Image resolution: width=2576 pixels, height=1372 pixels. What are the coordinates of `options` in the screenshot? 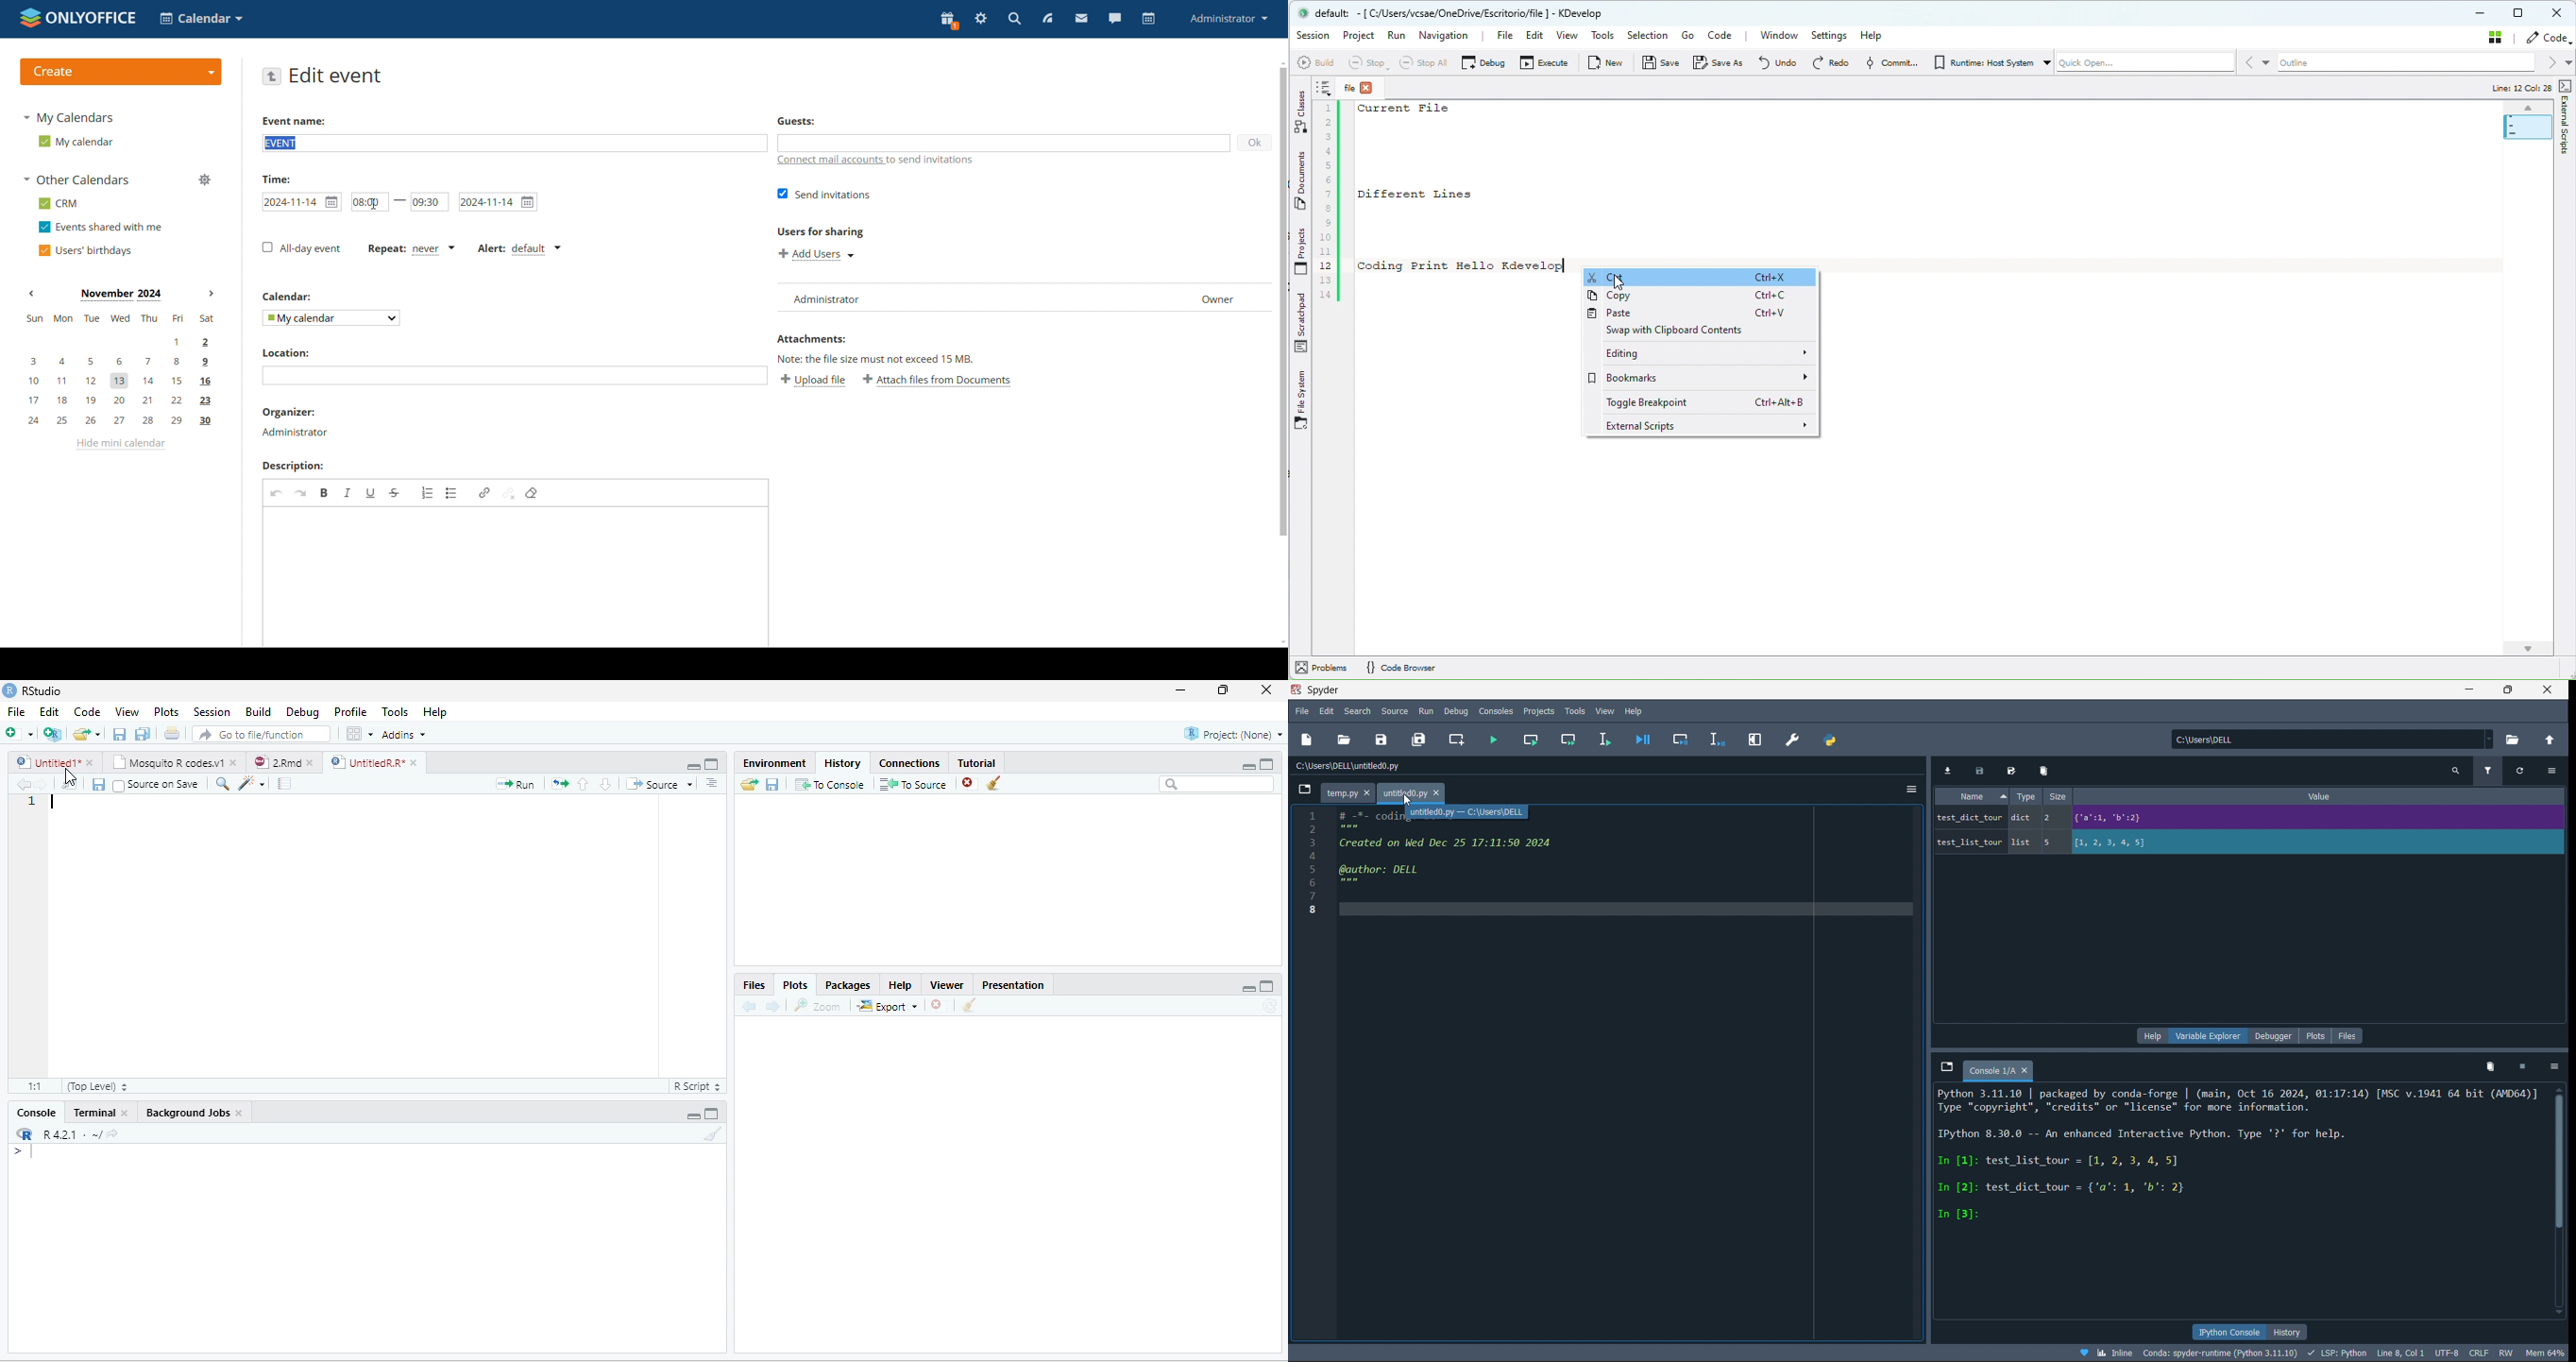 It's located at (2554, 773).